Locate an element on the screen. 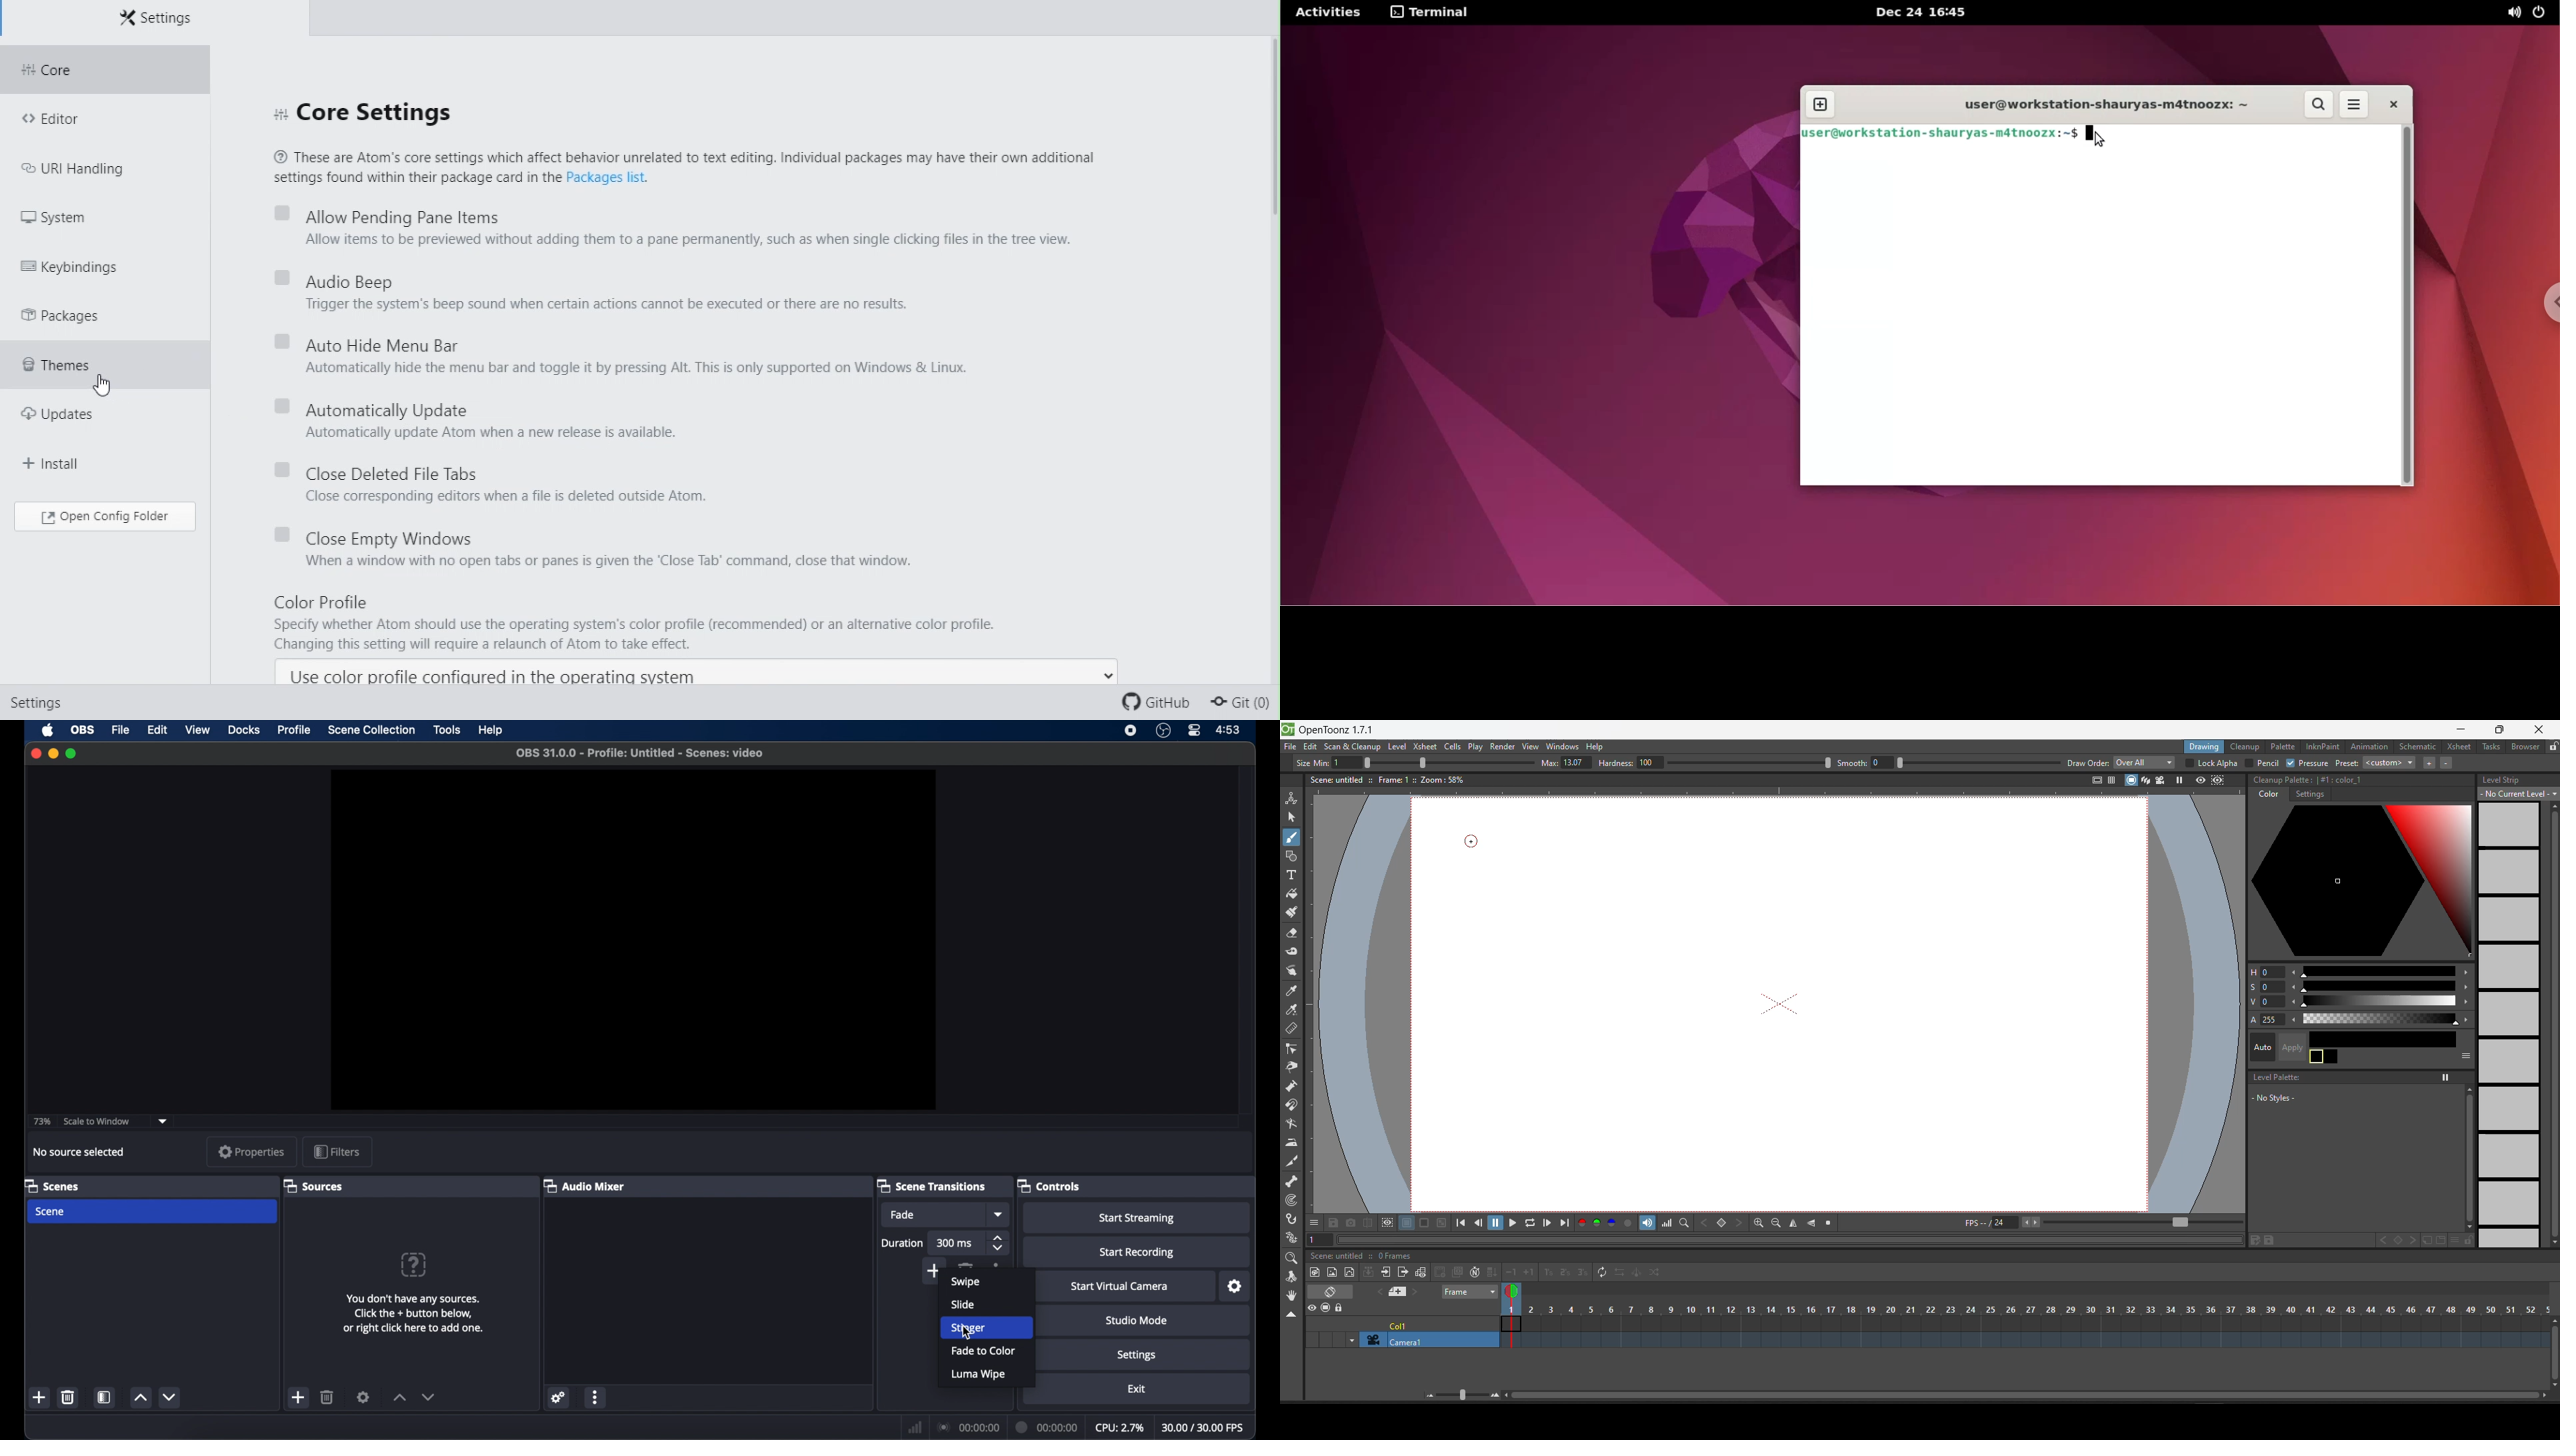 Image resolution: width=2576 pixels, height=1456 pixels. Trigger the system's beep sound when certain actions cannot be executed or there are no results. is located at coordinates (600, 304).